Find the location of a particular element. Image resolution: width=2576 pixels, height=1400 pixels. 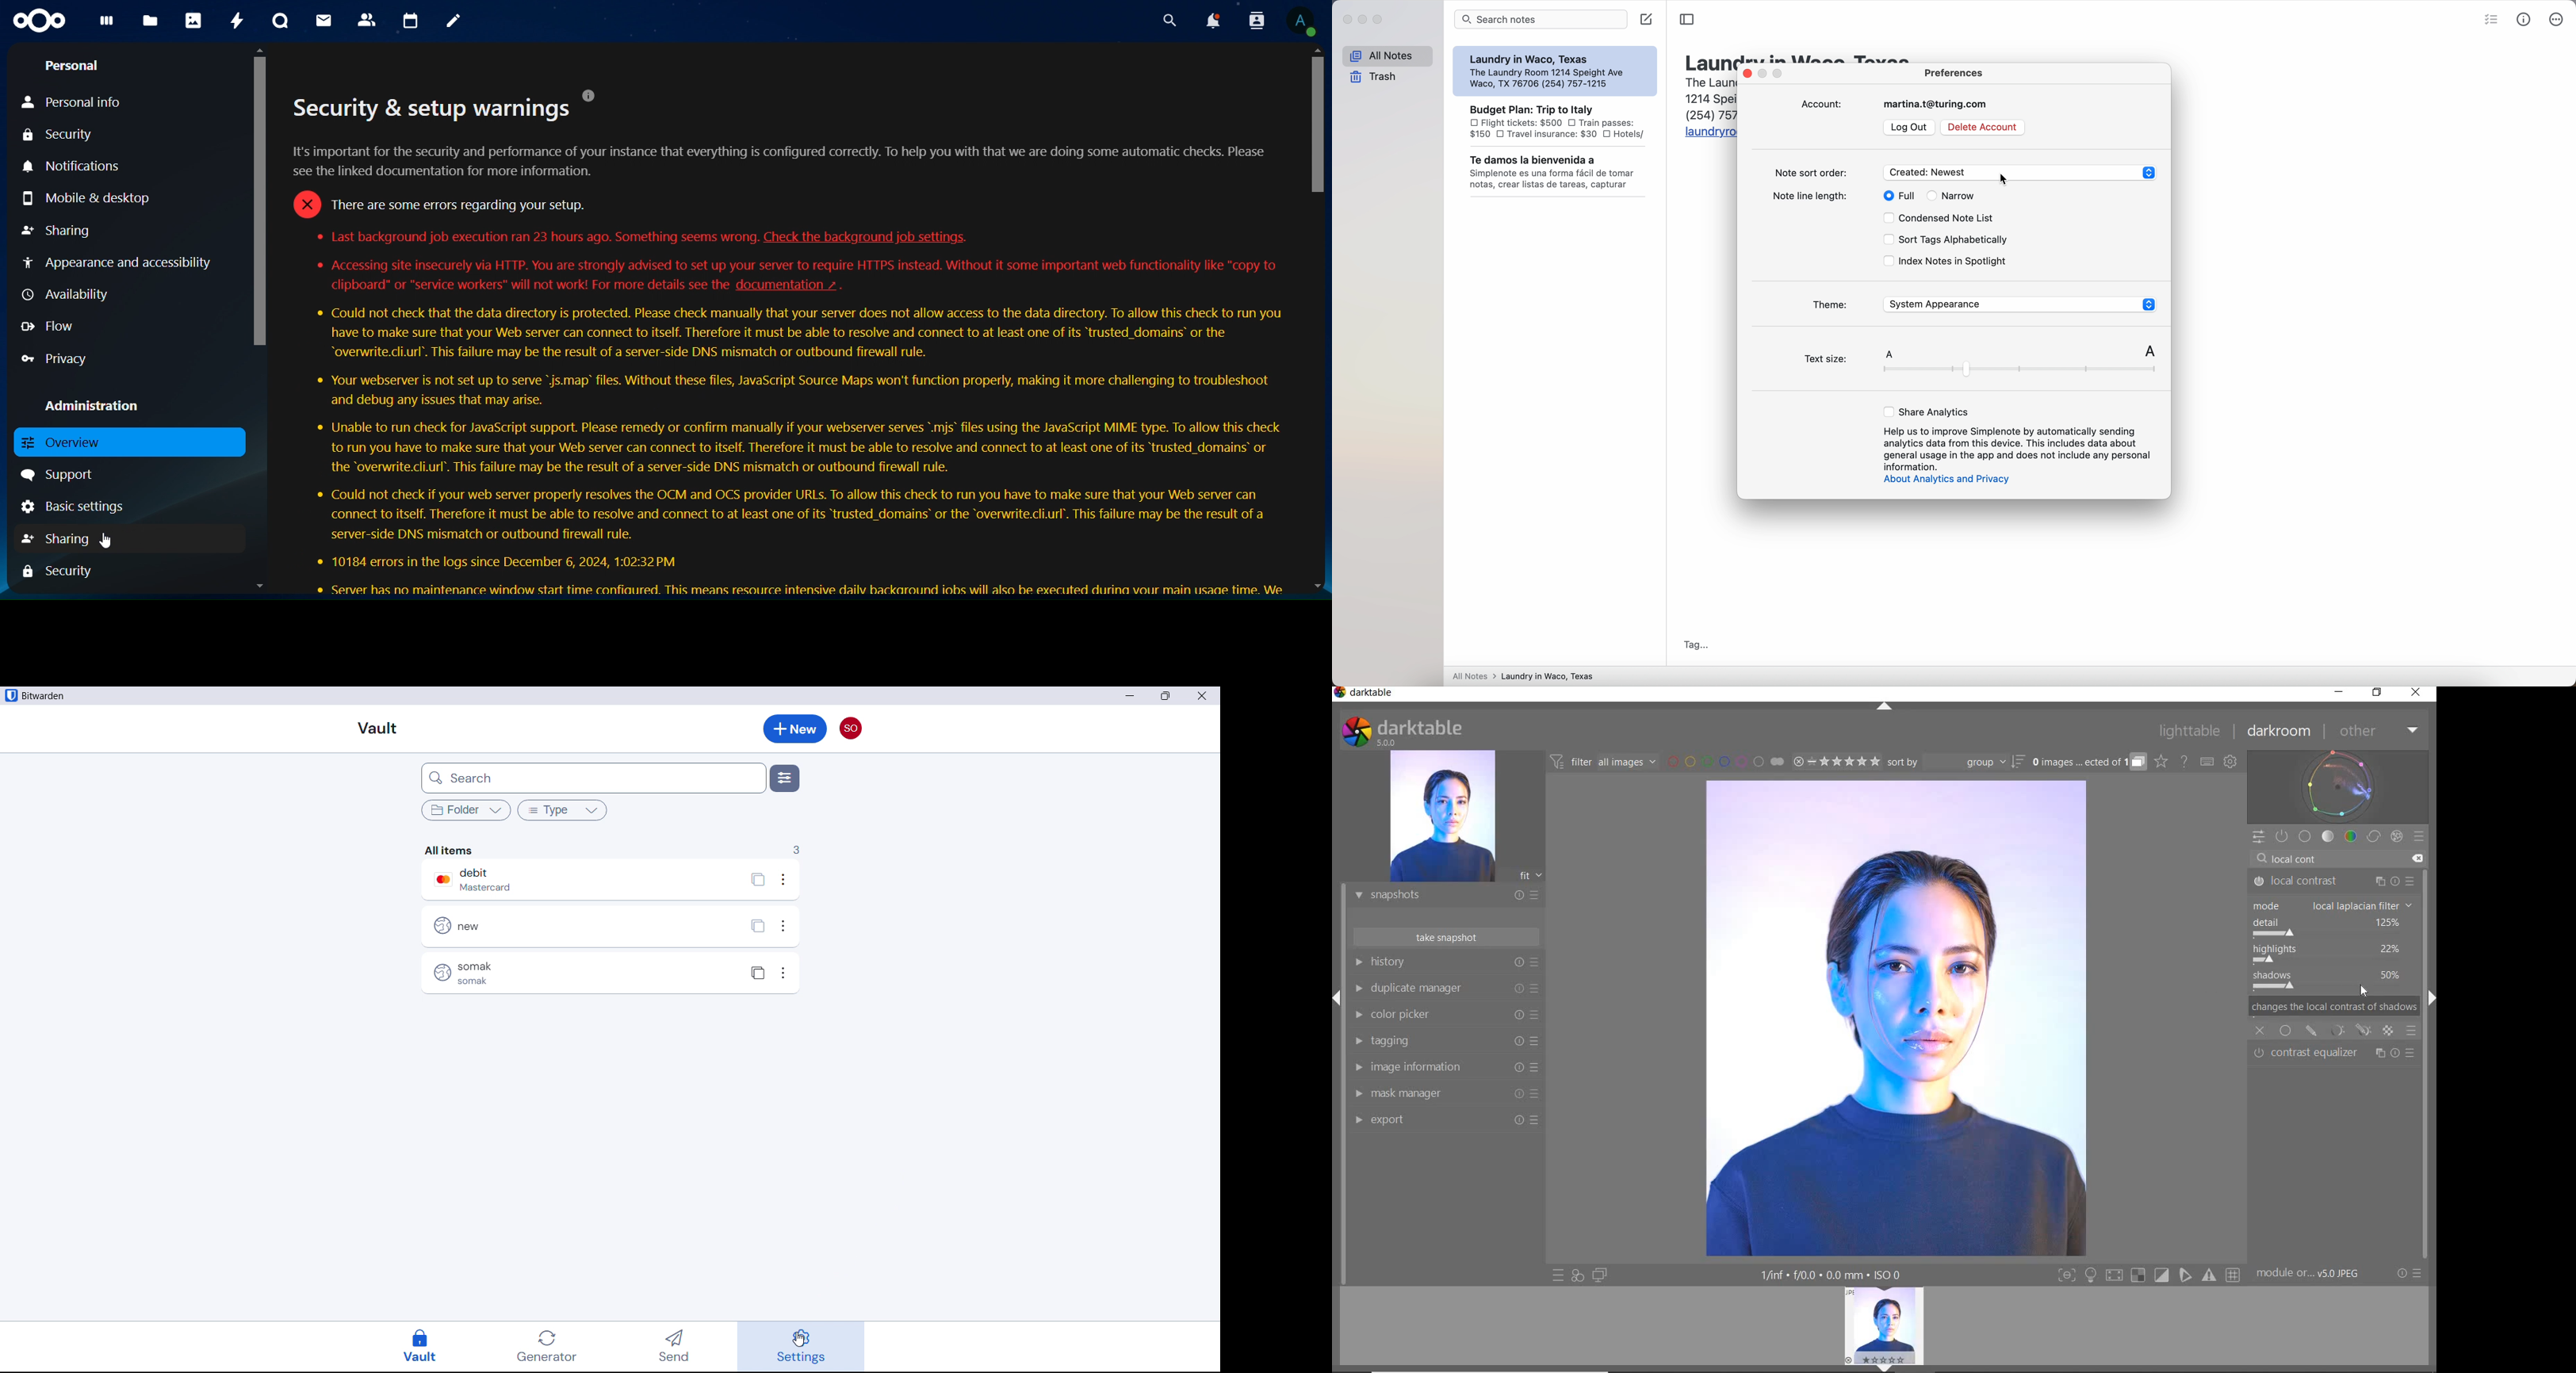

all notes > laundry in Waco, Texas is located at coordinates (1528, 674).